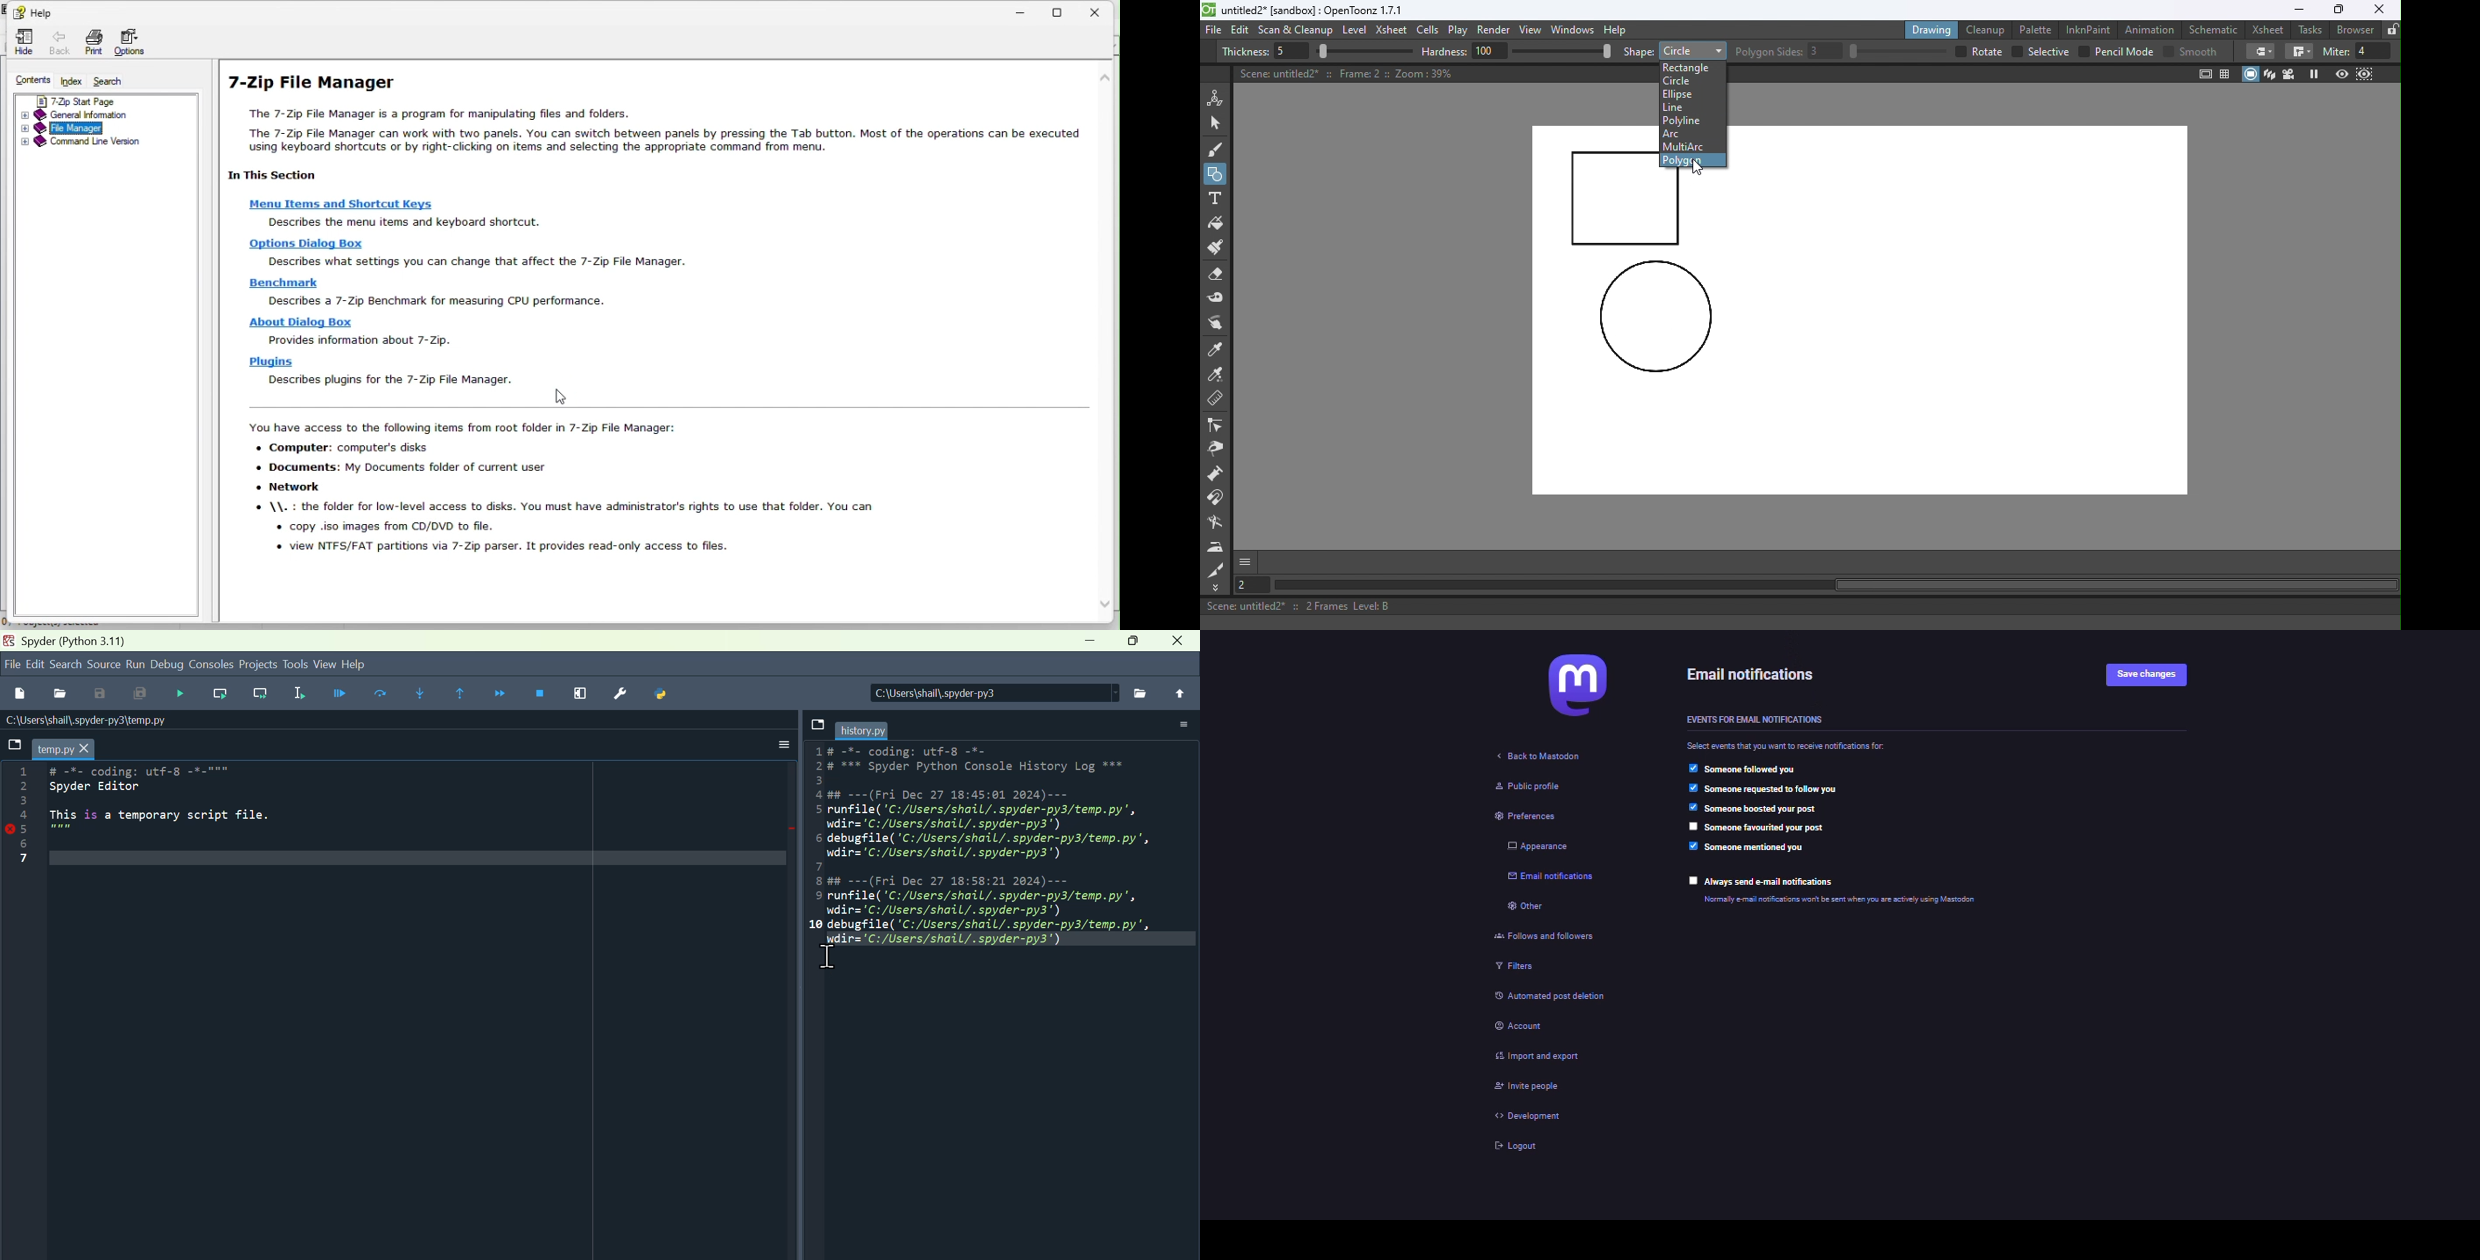  Describe the element at coordinates (363, 341) in the screenshot. I see `provides information about 7zip` at that location.